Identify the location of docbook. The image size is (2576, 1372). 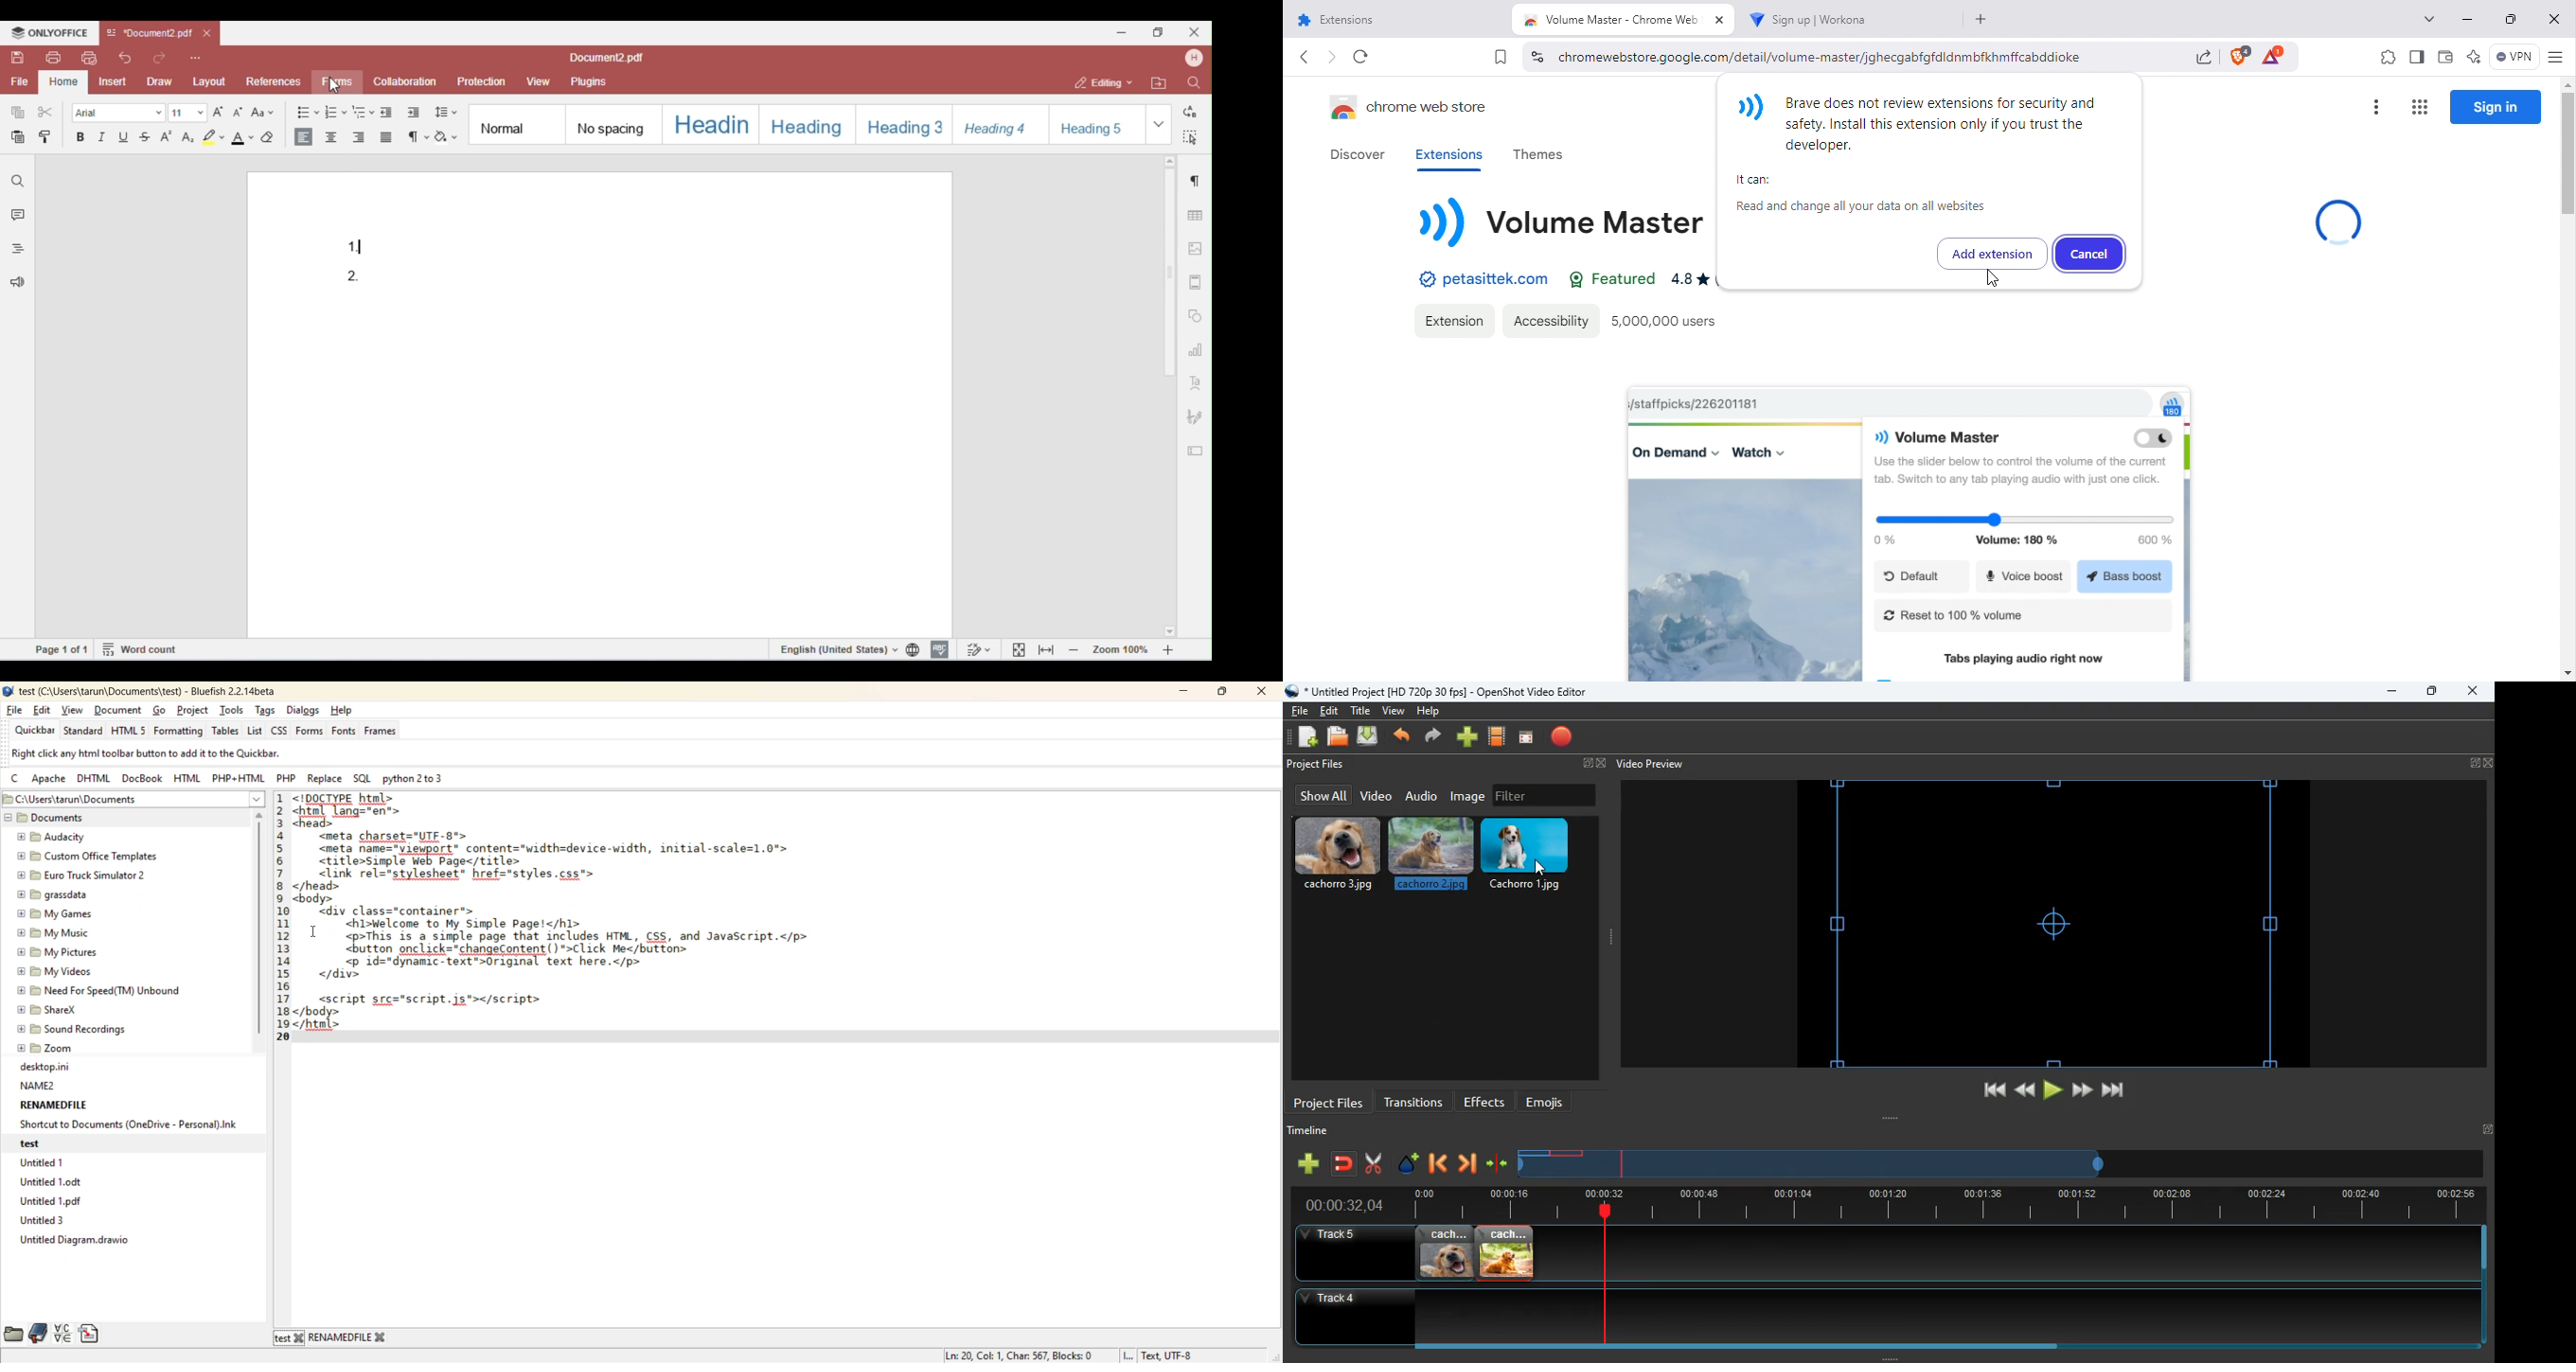
(140, 778).